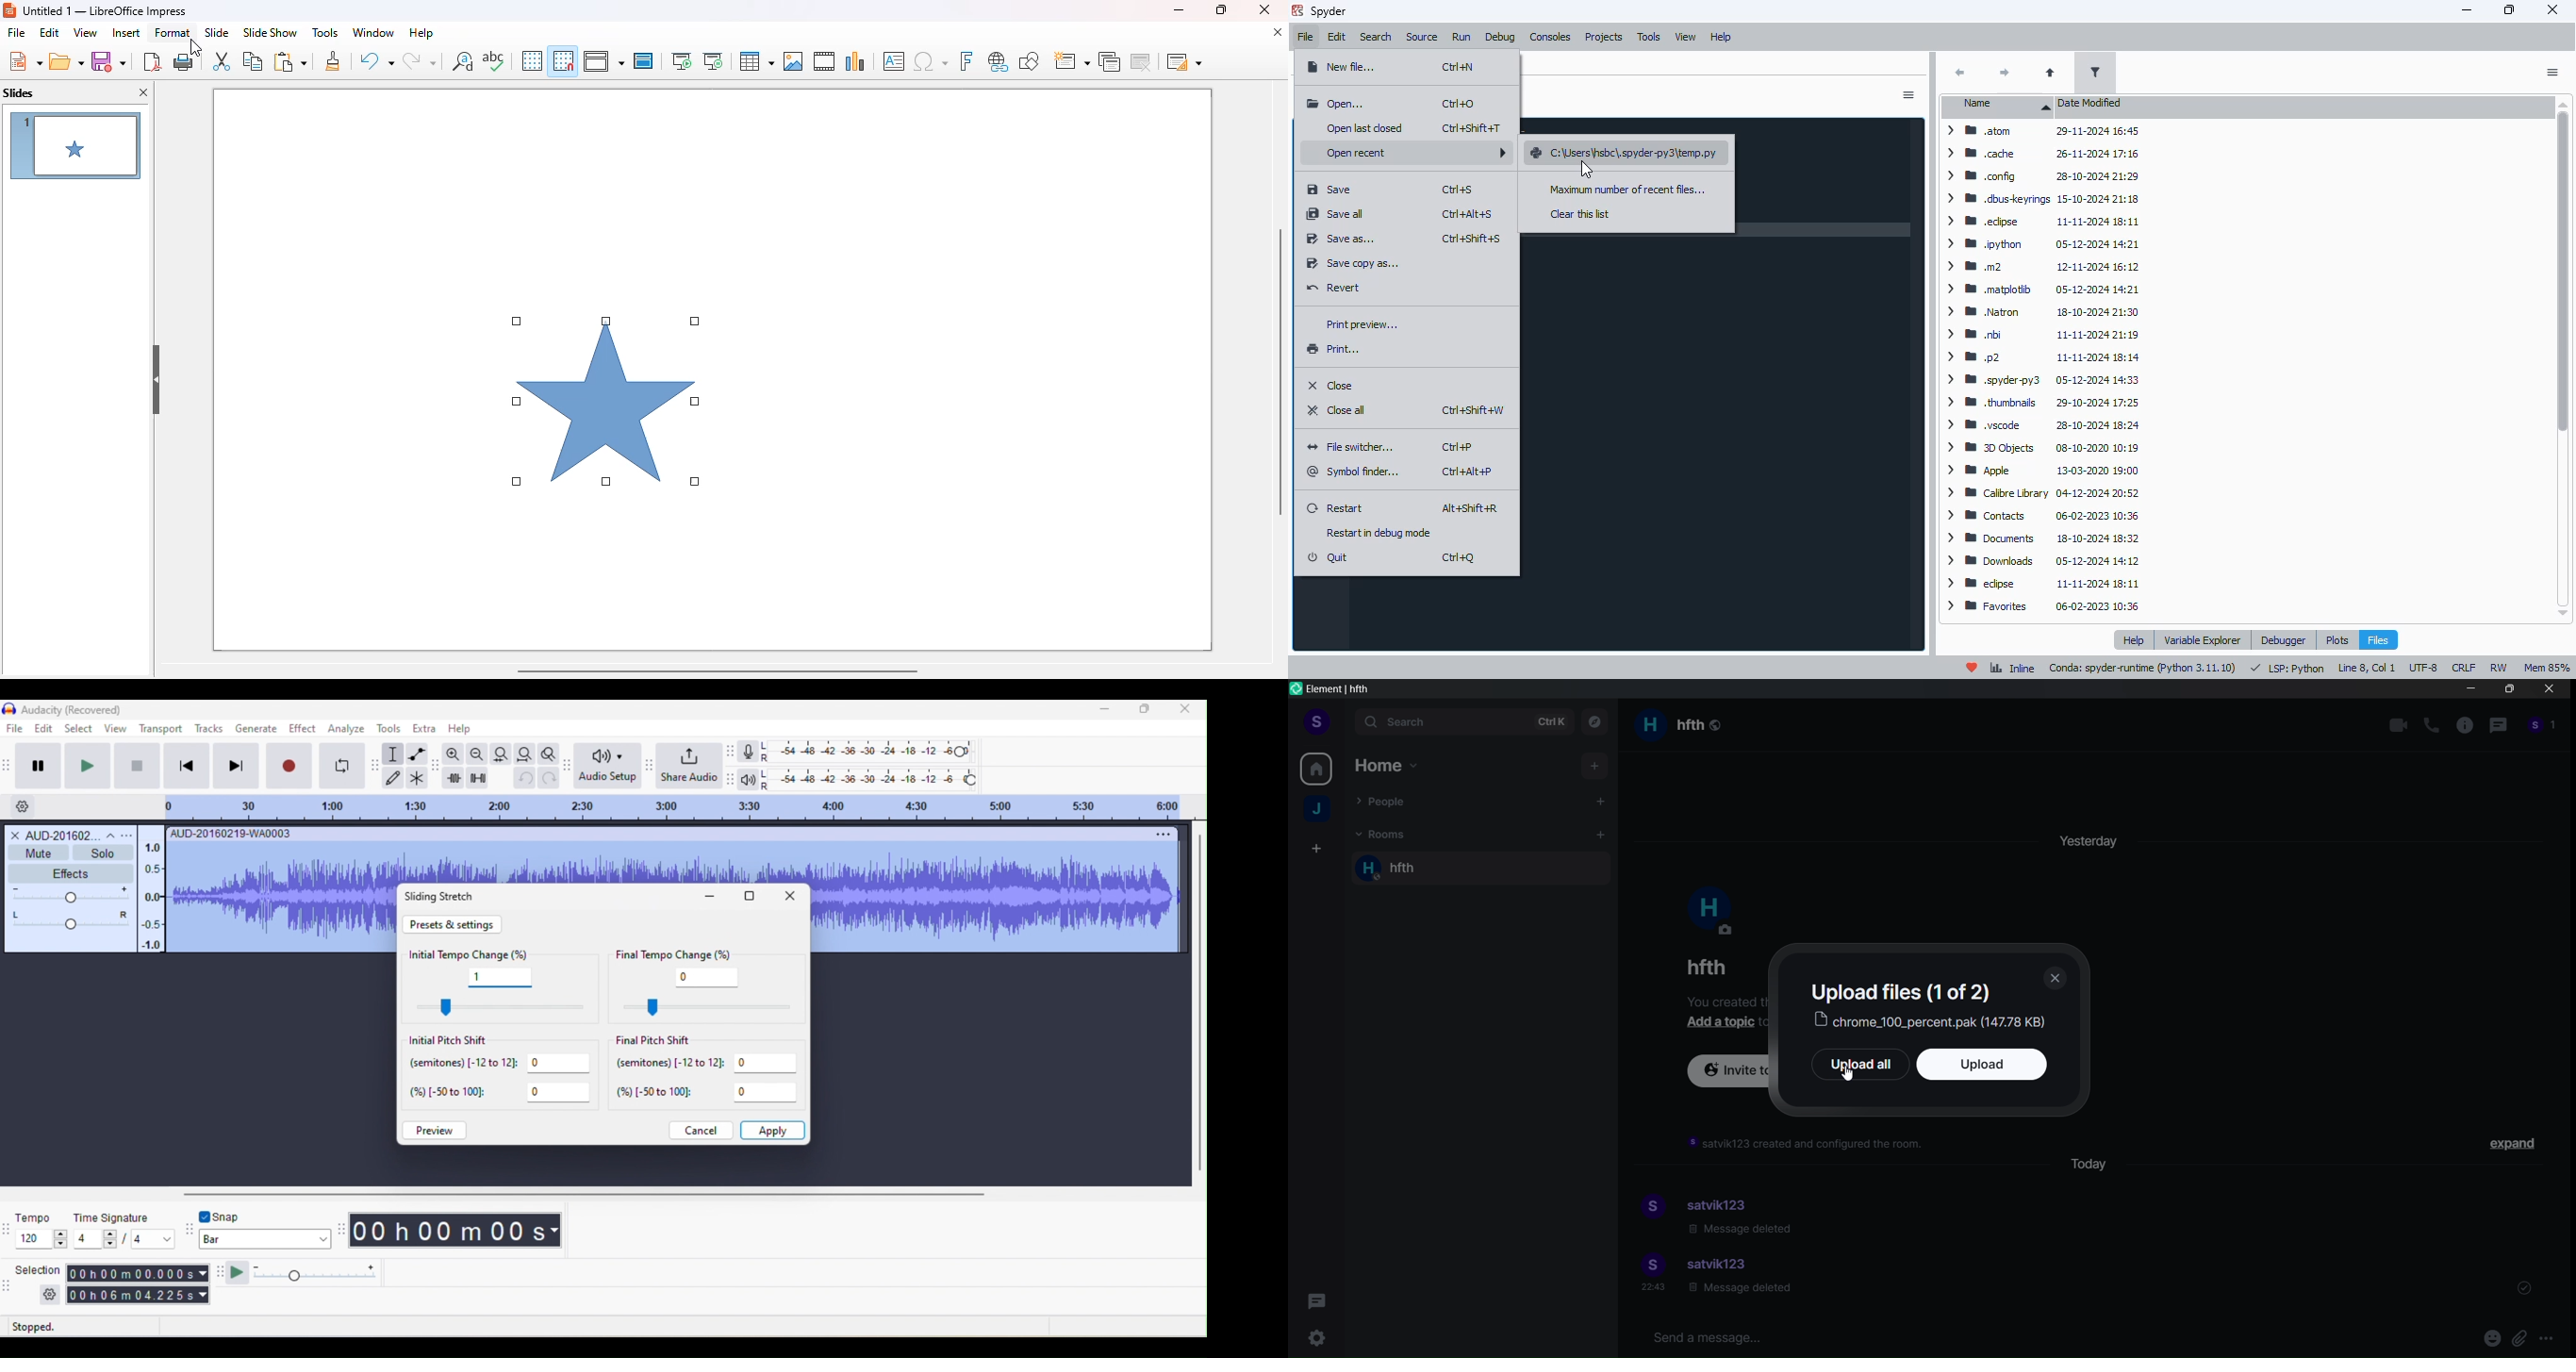 The width and height of the screenshot is (2576, 1372). Describe the element at coordinates (1340, 240) in the screenshot. I see `save as` at that location.